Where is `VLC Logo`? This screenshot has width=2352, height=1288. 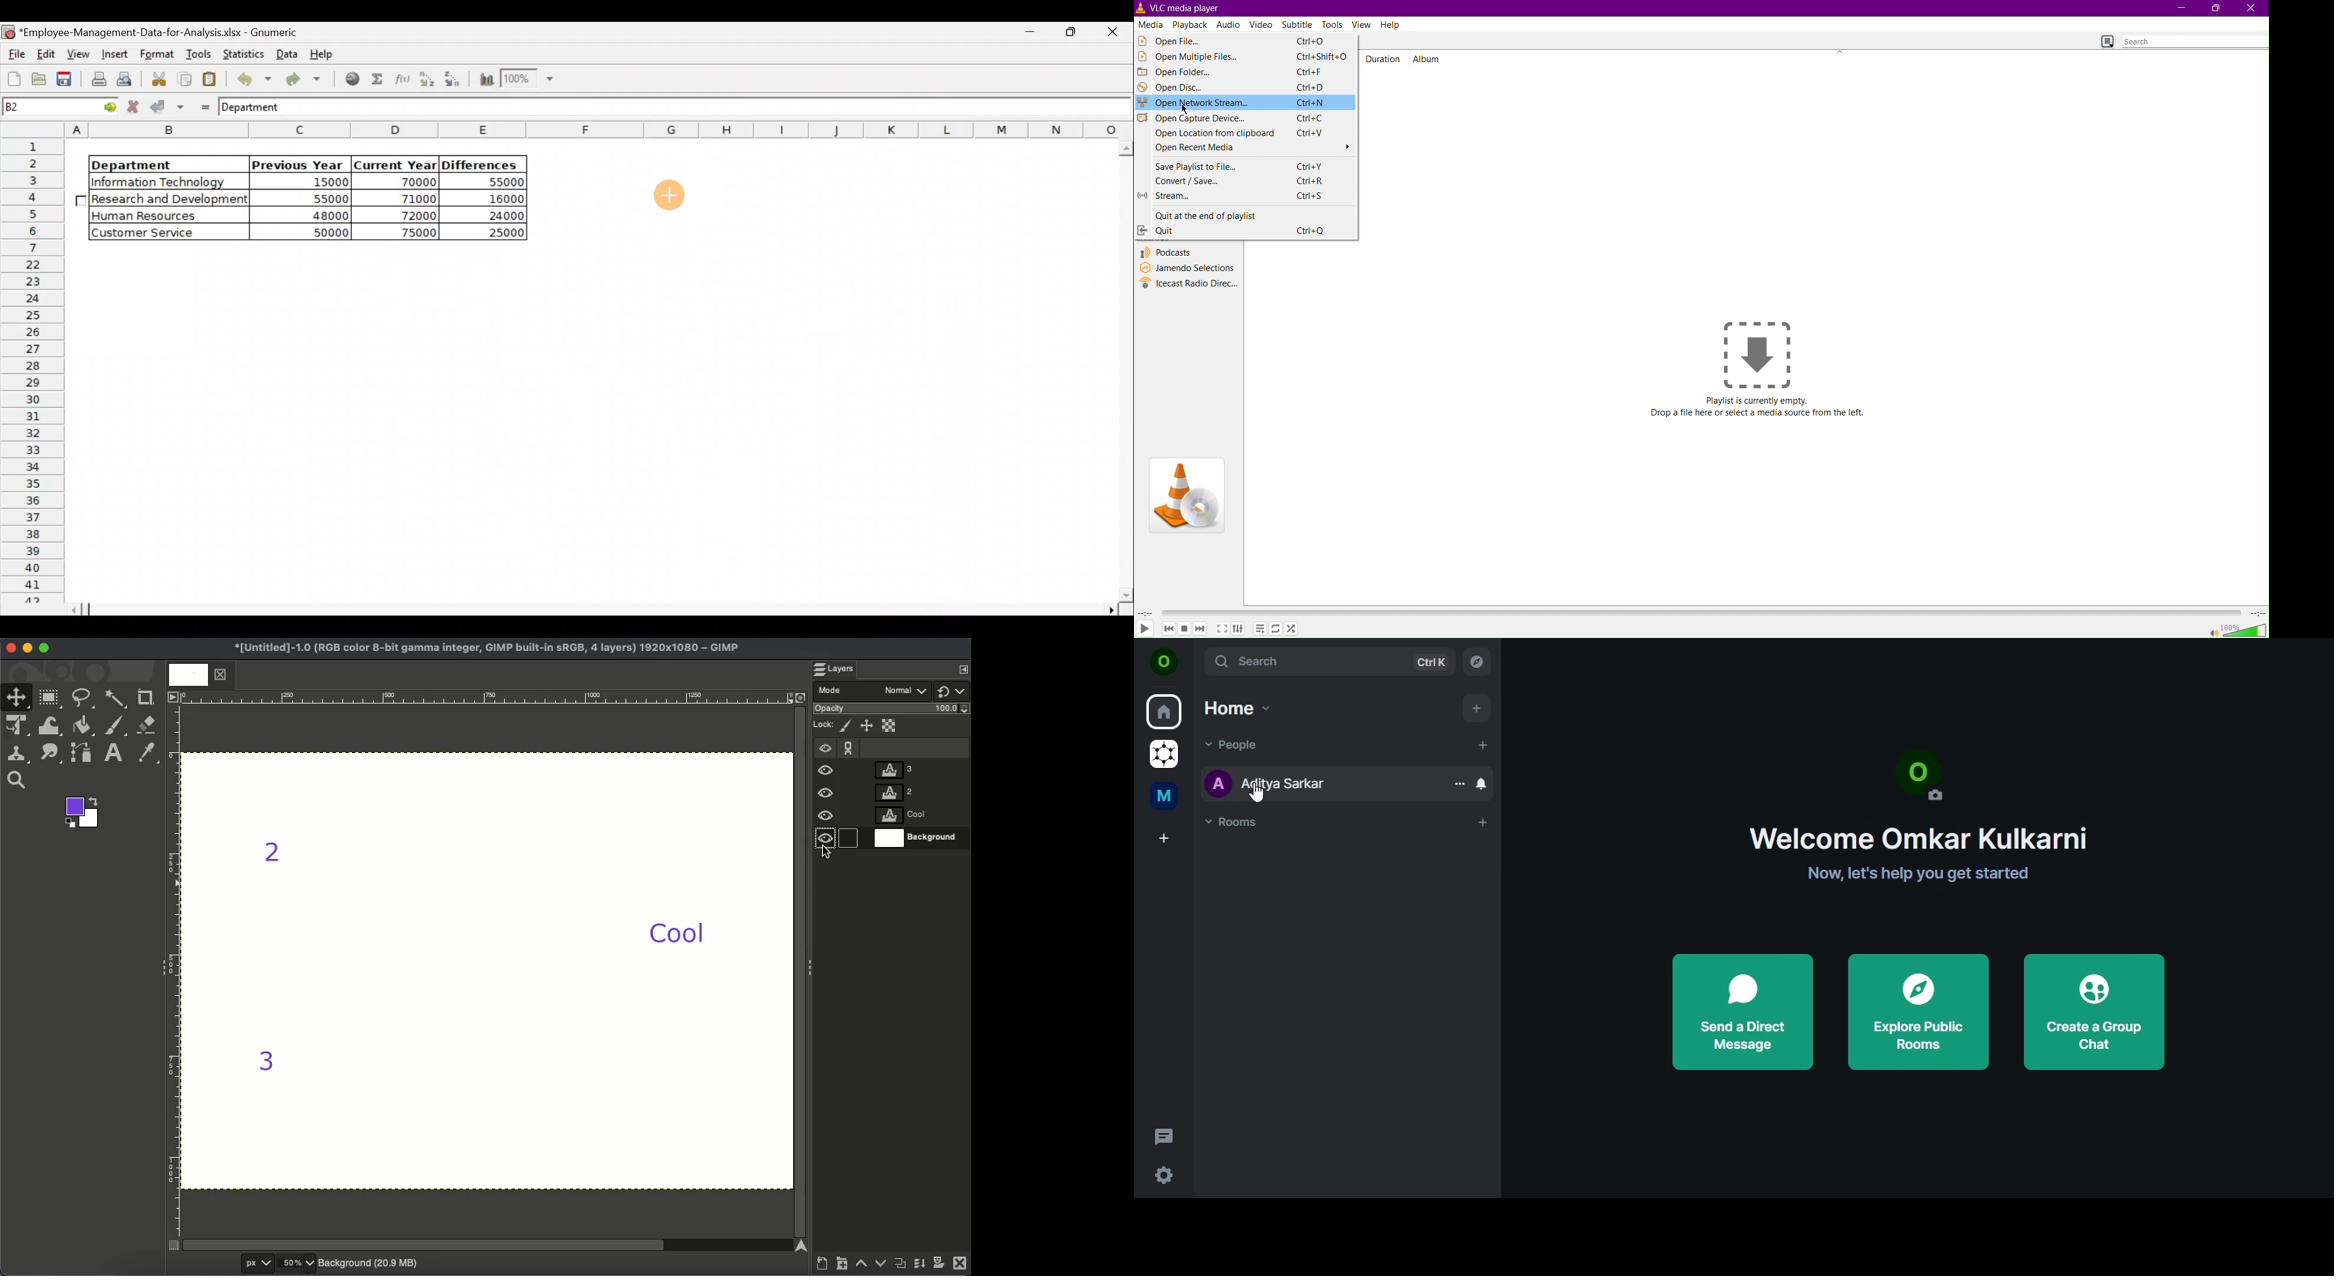
VLC Logo is located at coordinates (1187, 497).